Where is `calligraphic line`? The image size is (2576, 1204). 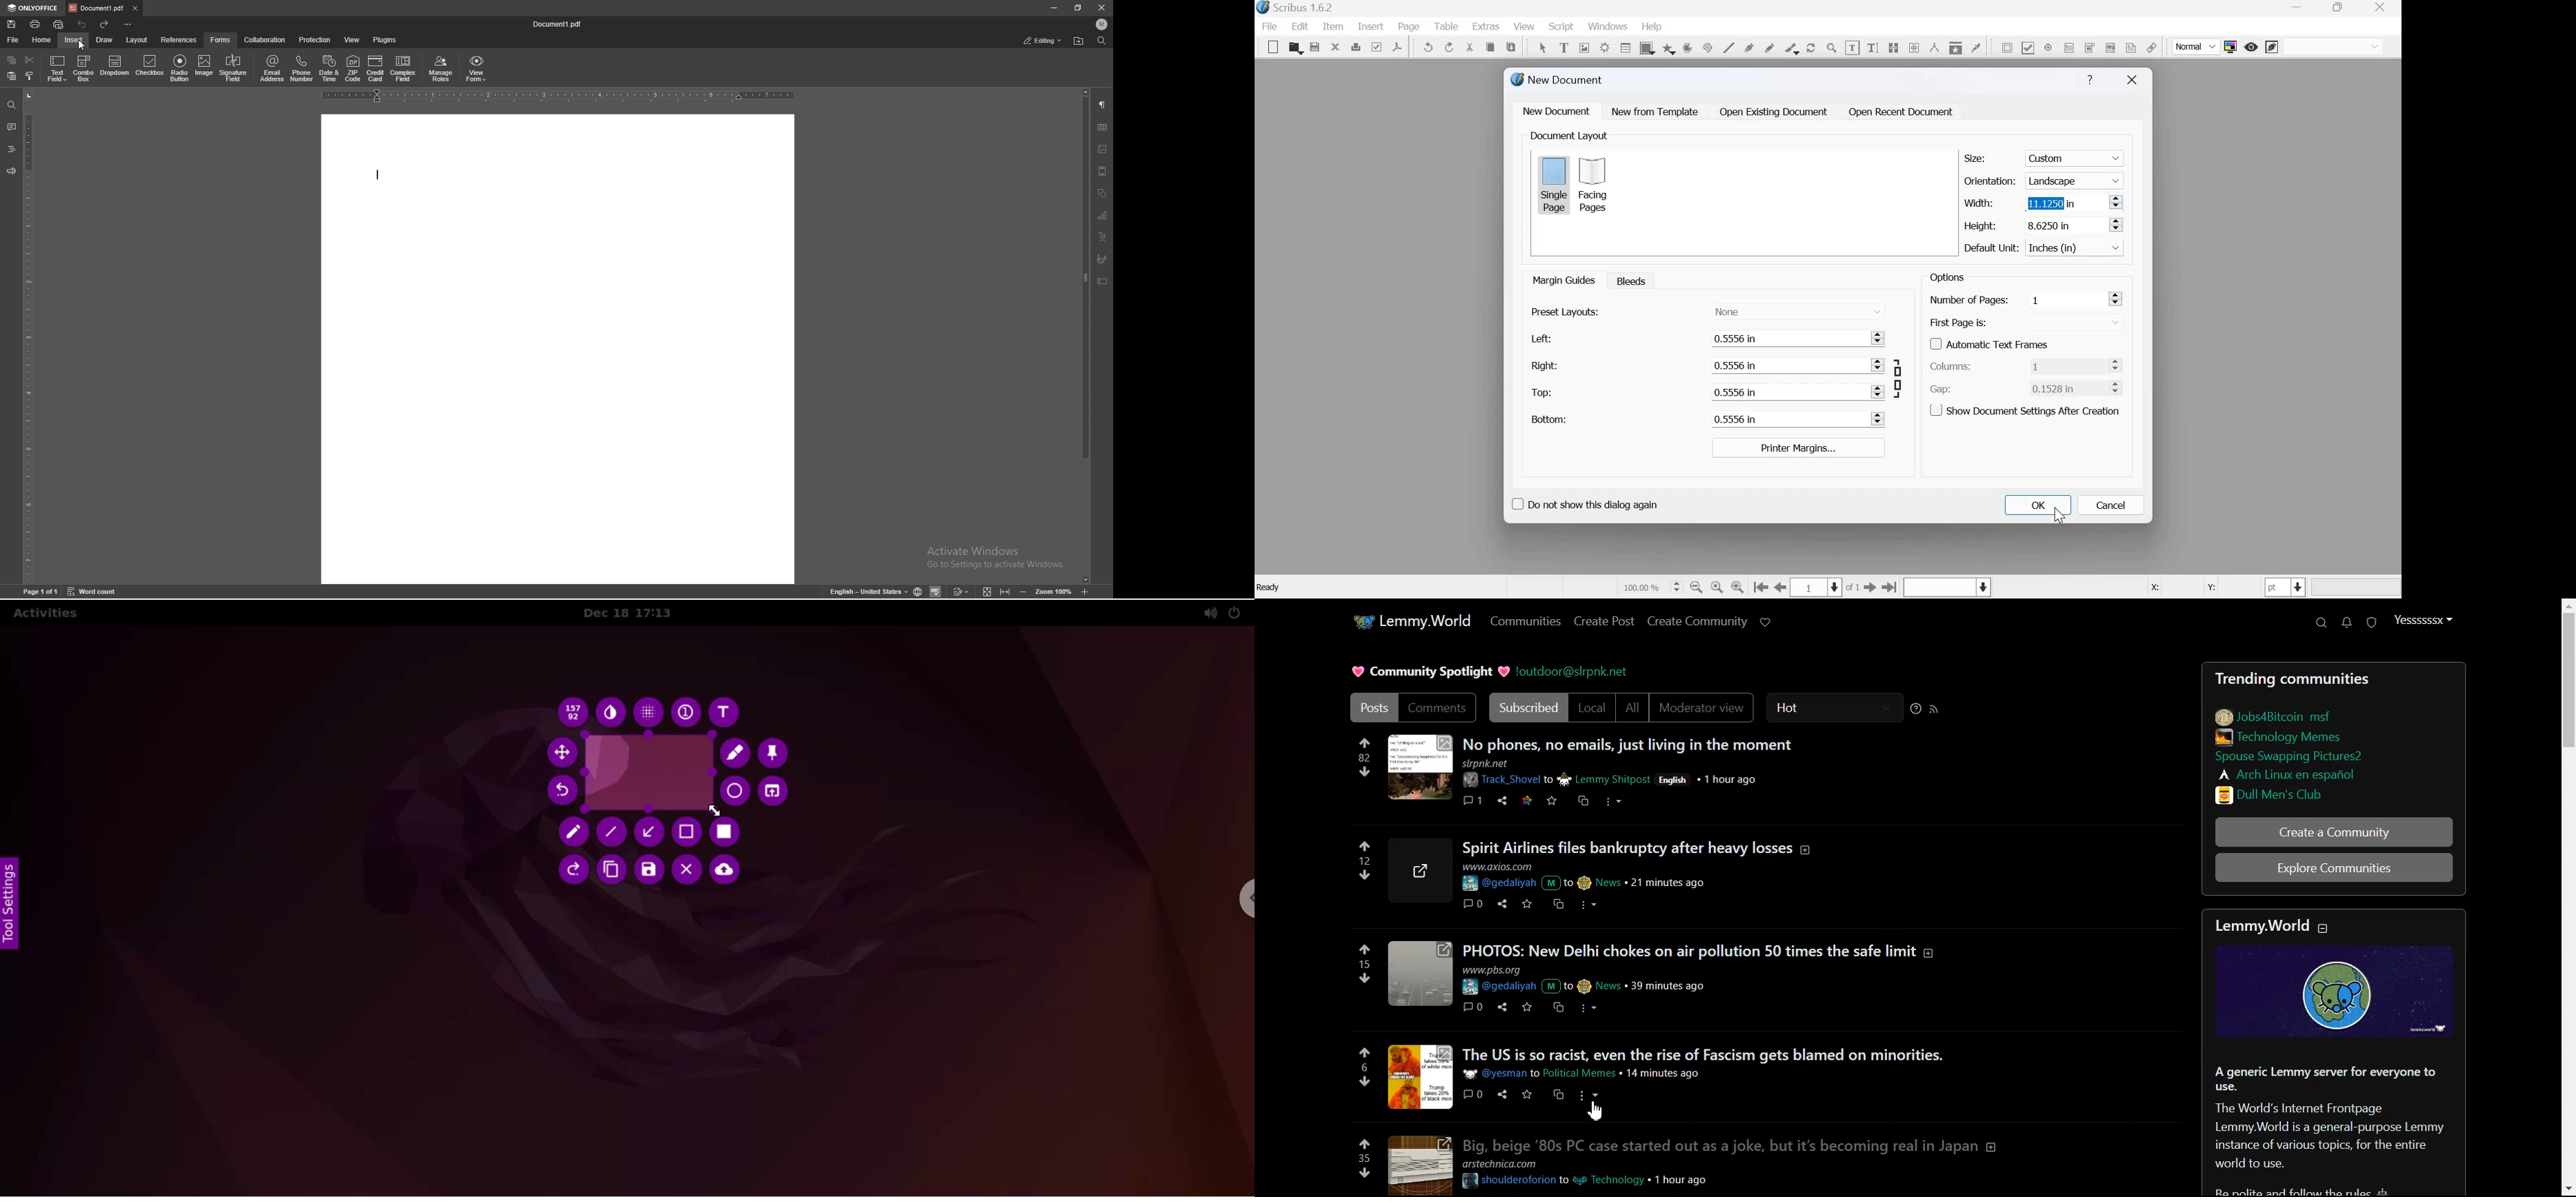
calligraphic line is located at coordinates (1790, 47).